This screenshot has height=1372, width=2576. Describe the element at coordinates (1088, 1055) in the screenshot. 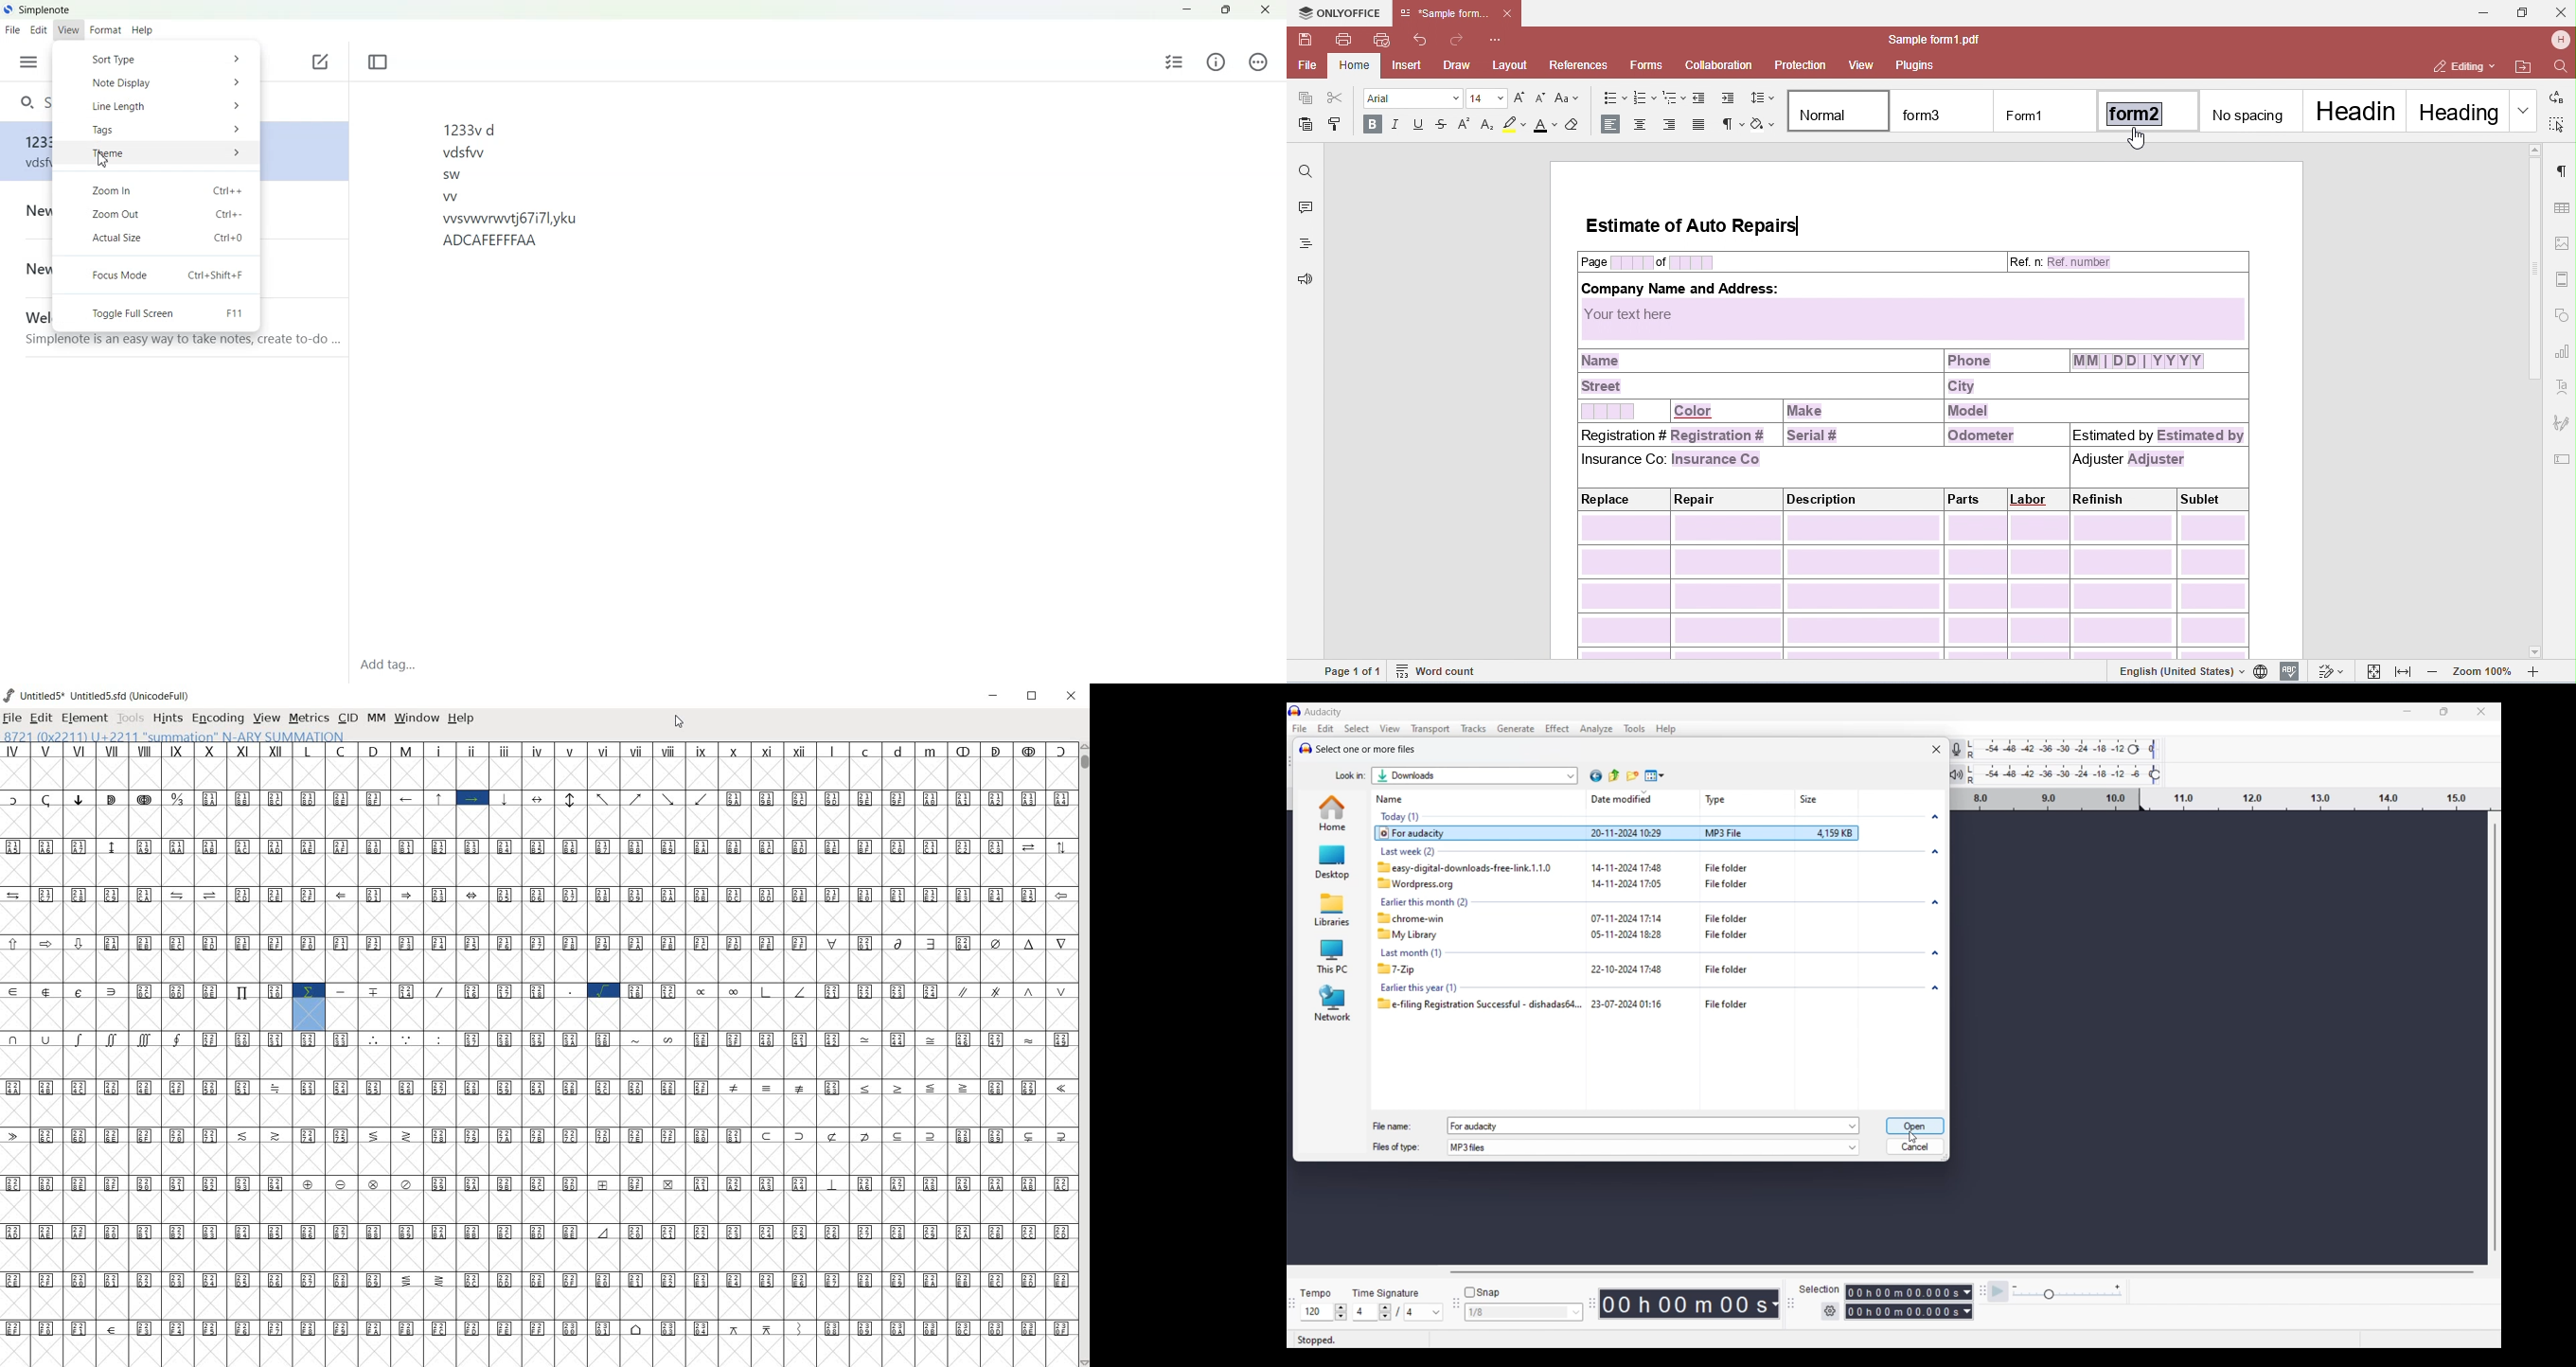

I see `SCROLLBAR` at that location.